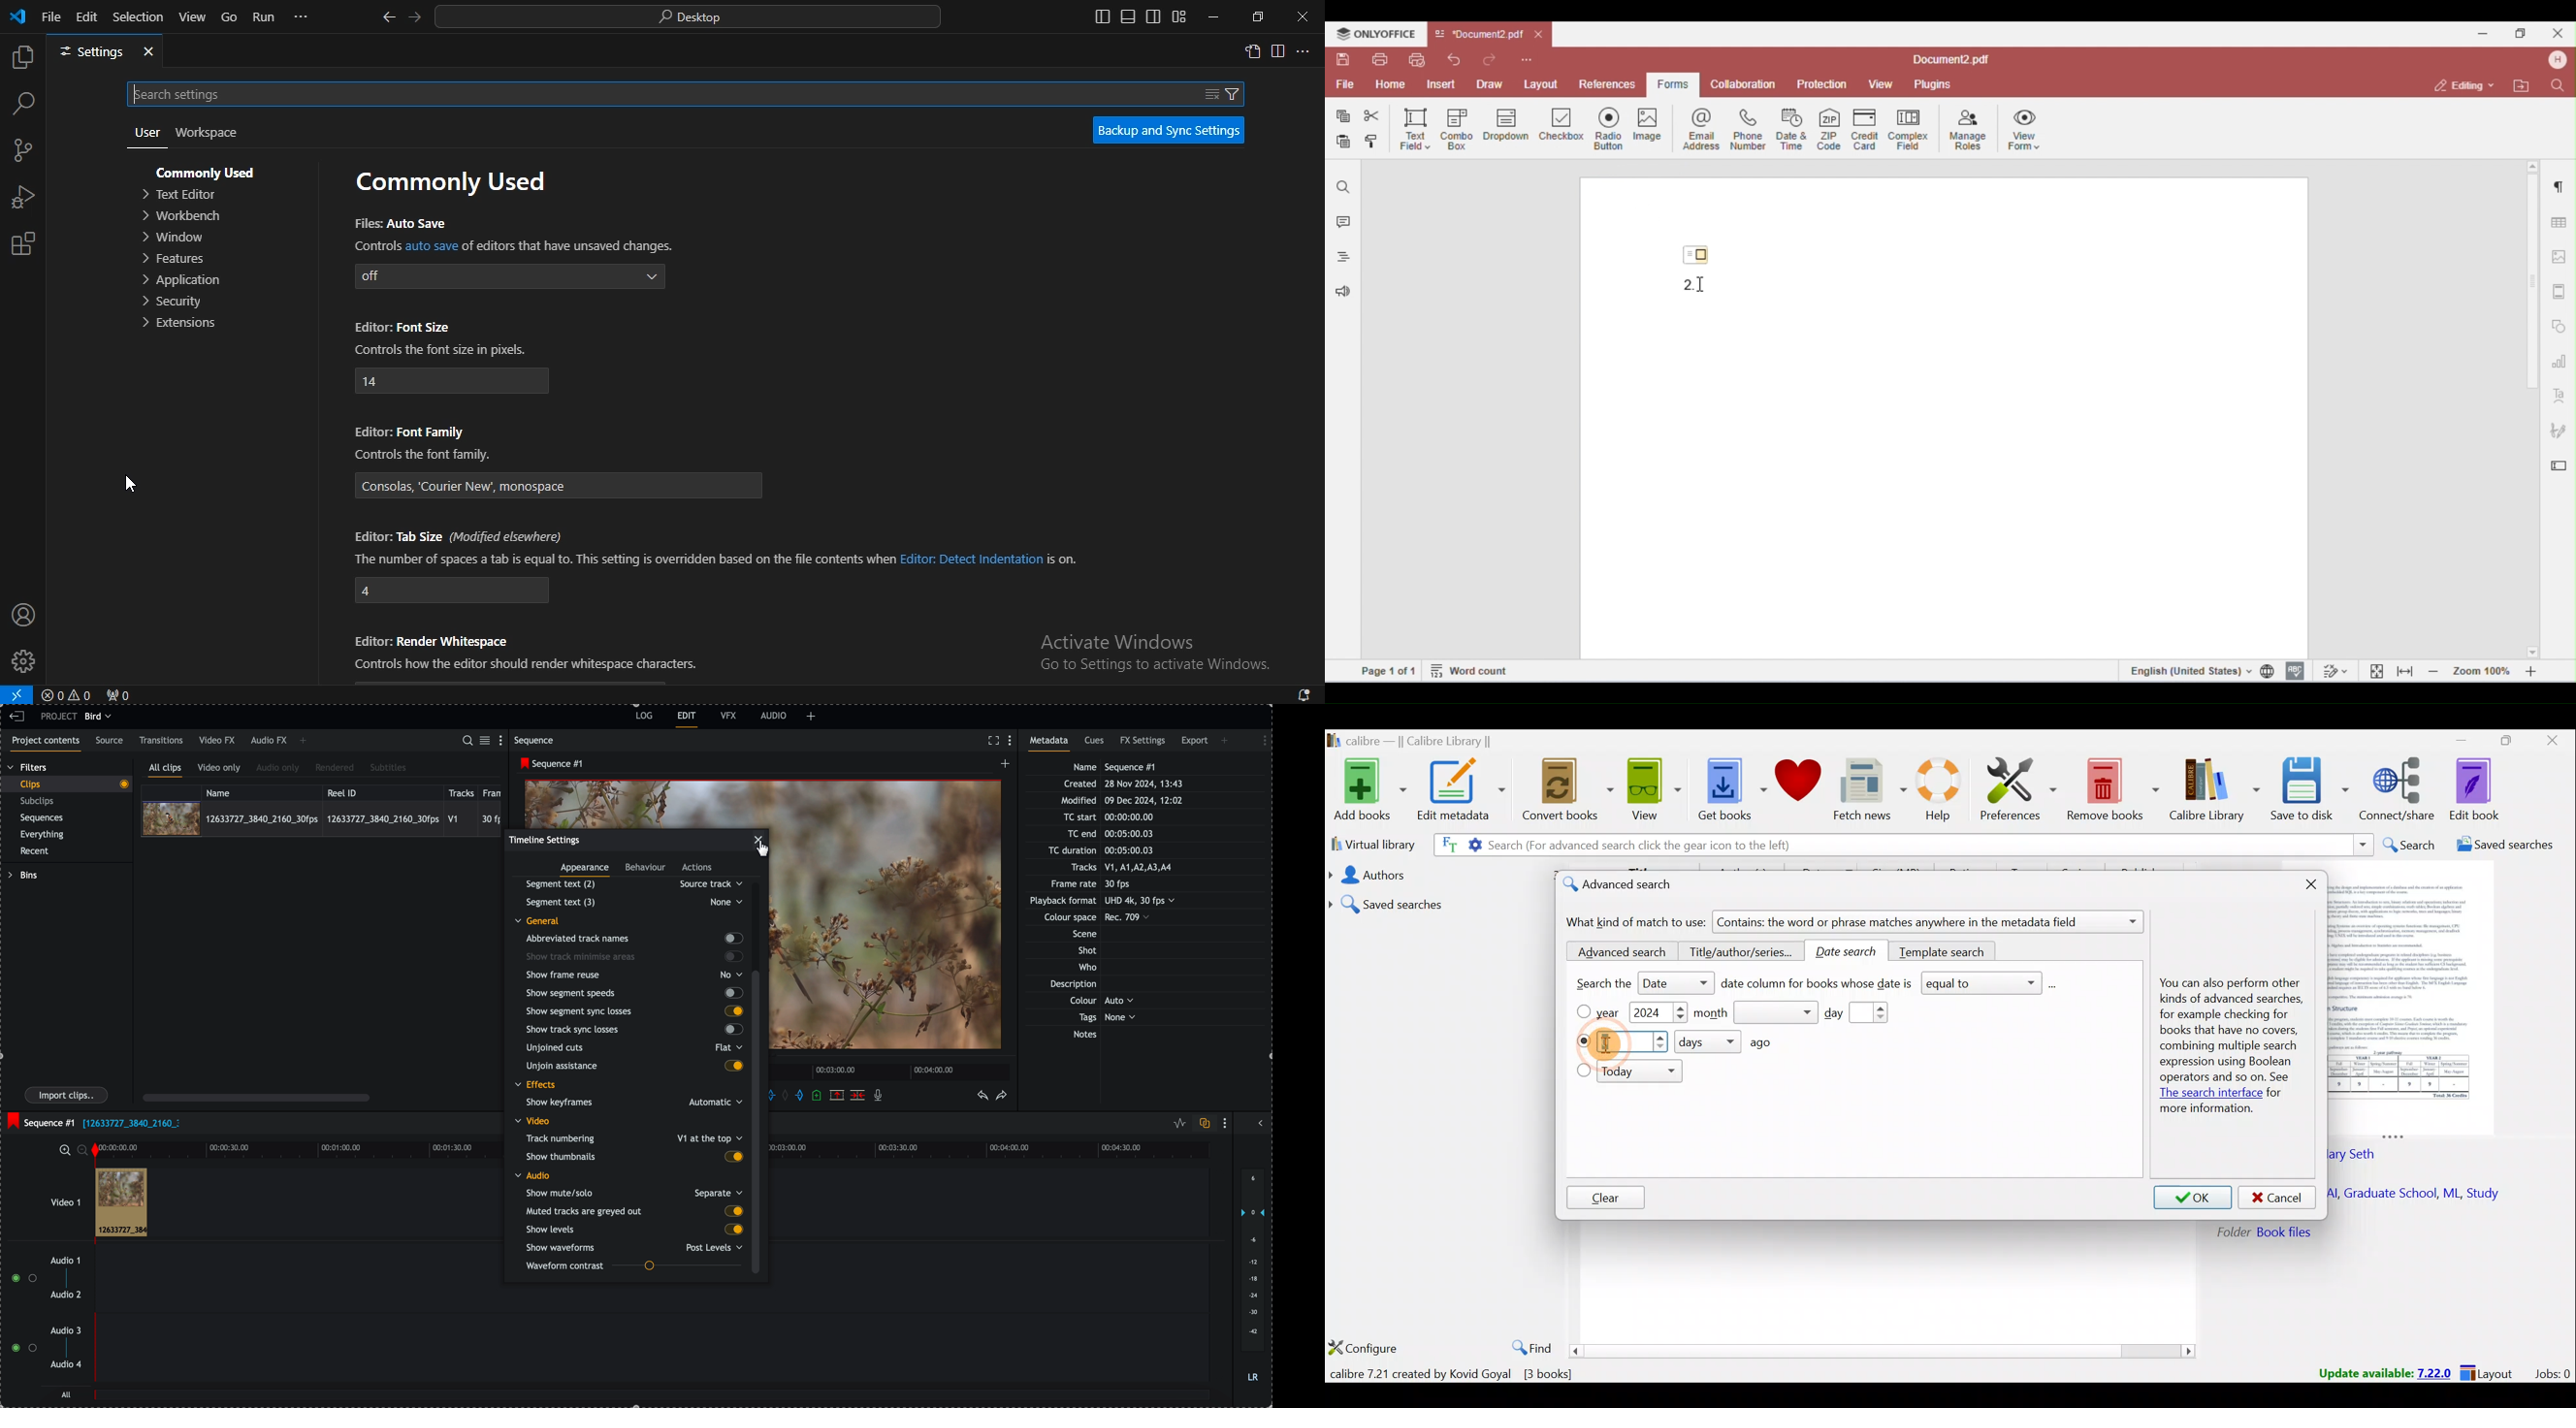 The height and width of the screenshot is (1428, 2576). I want to click on create a new sequence, so click(1004, 766).